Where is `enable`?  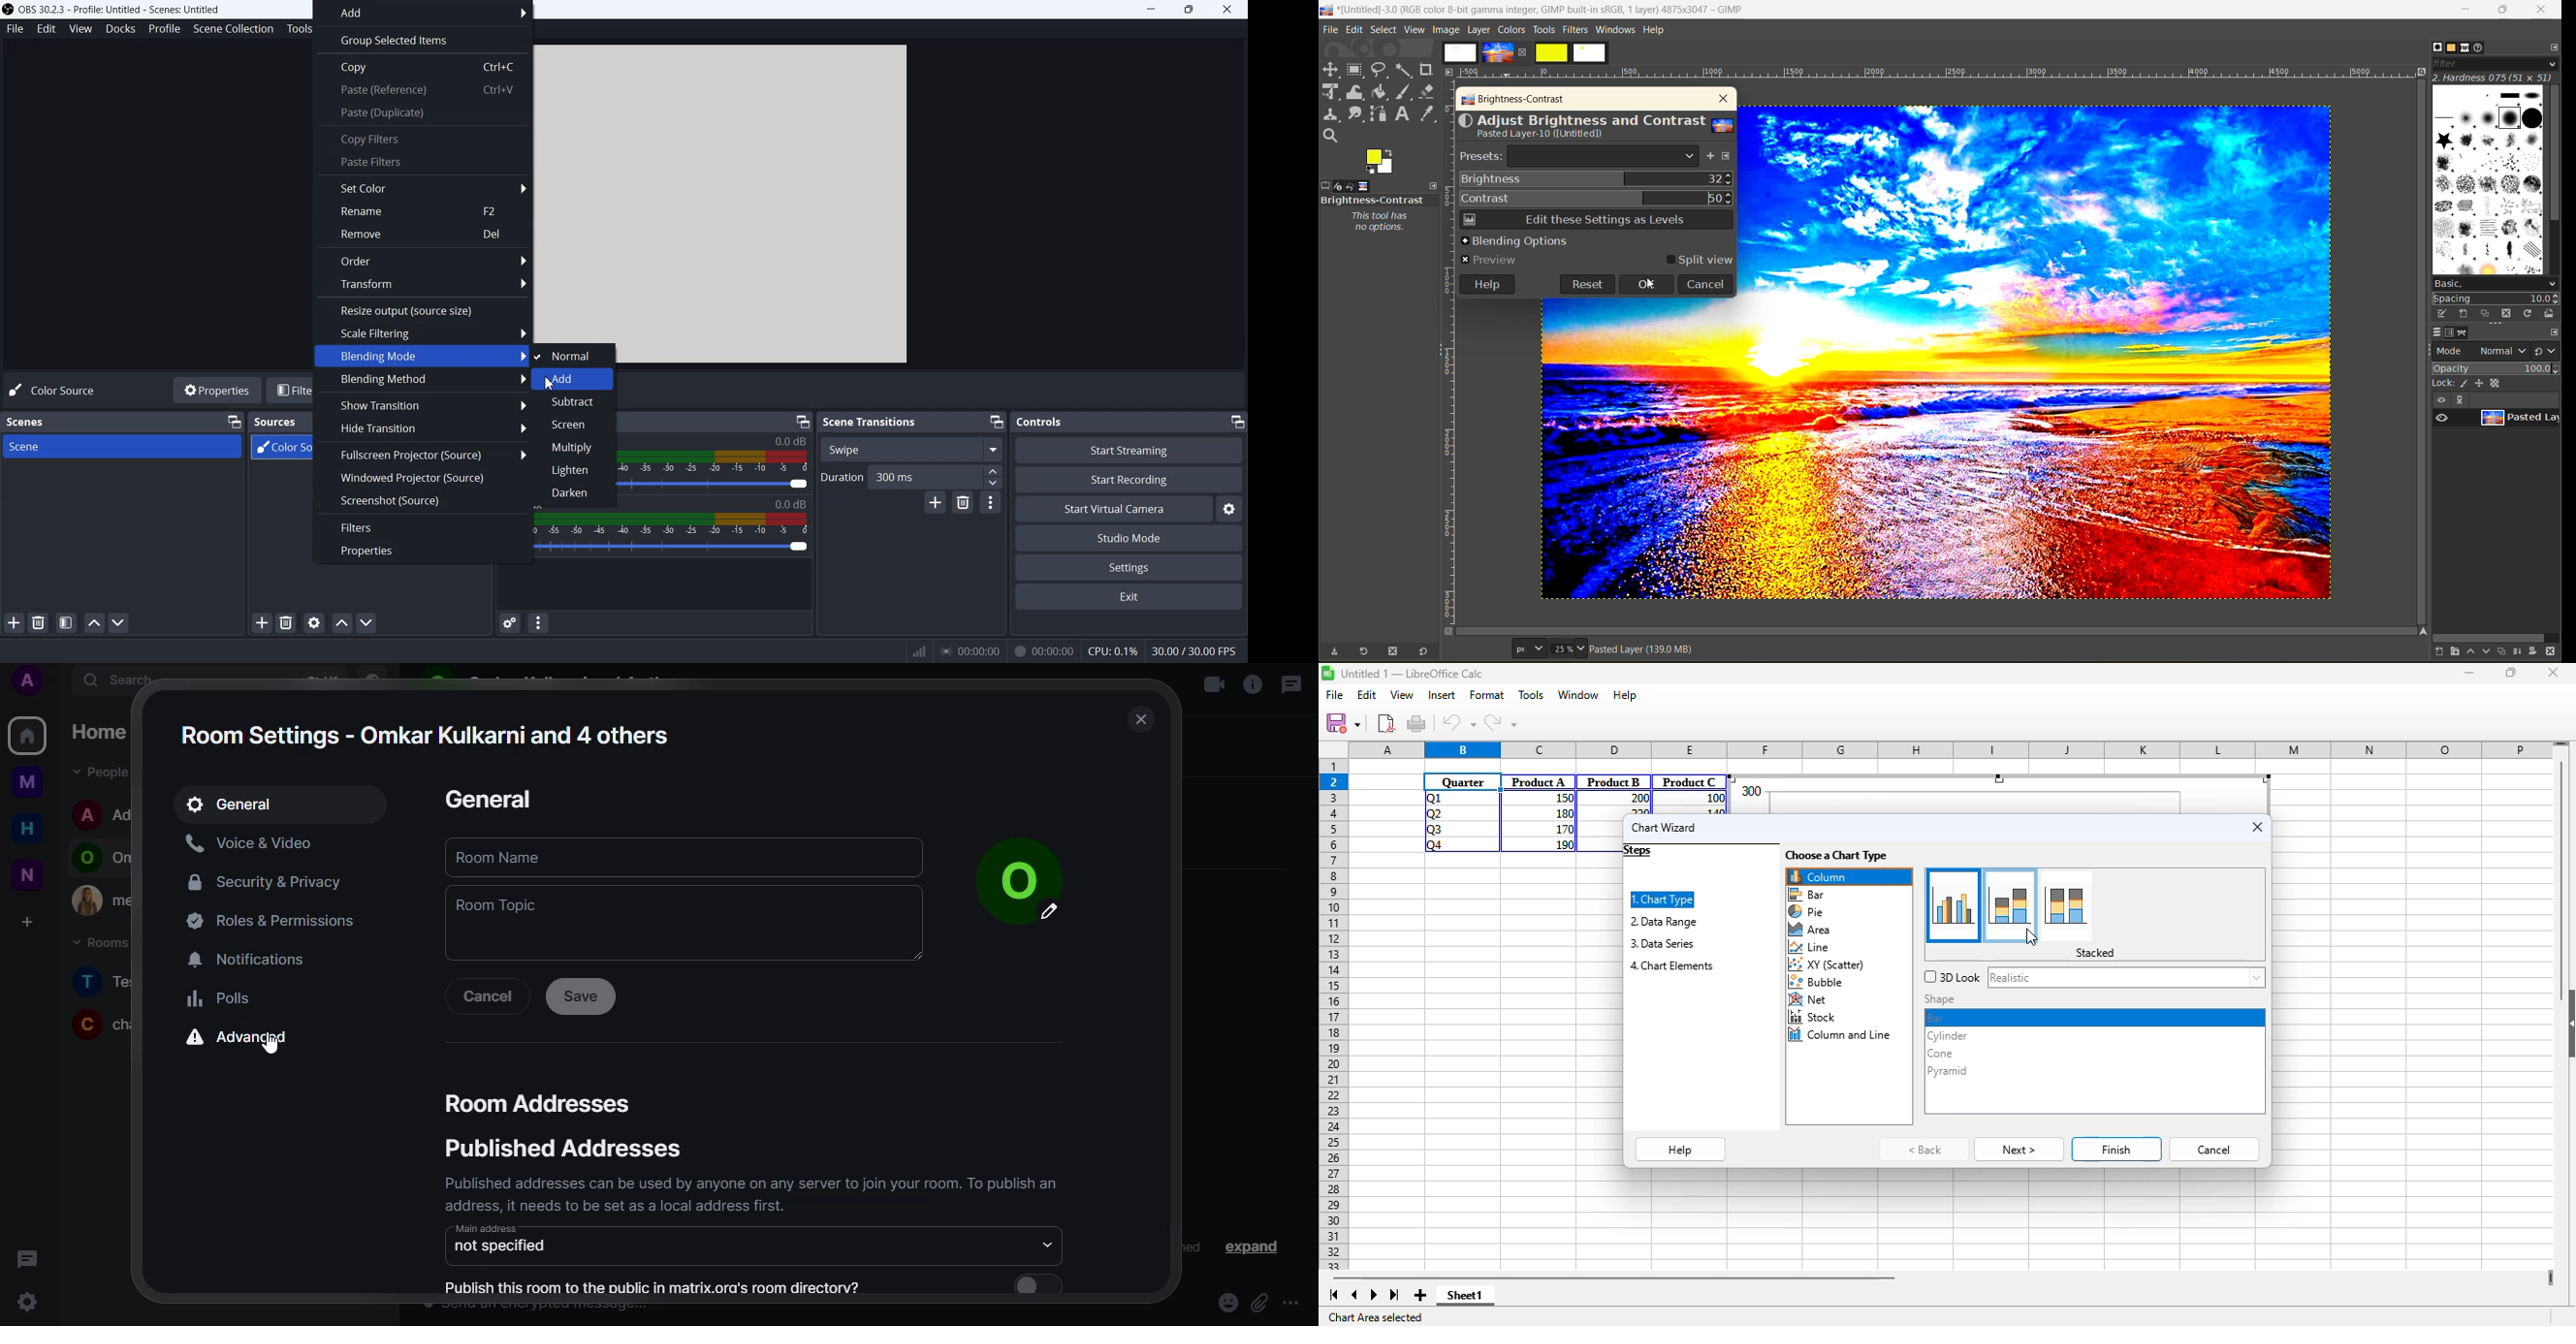
enable is located at coordinates (1034, 1284).